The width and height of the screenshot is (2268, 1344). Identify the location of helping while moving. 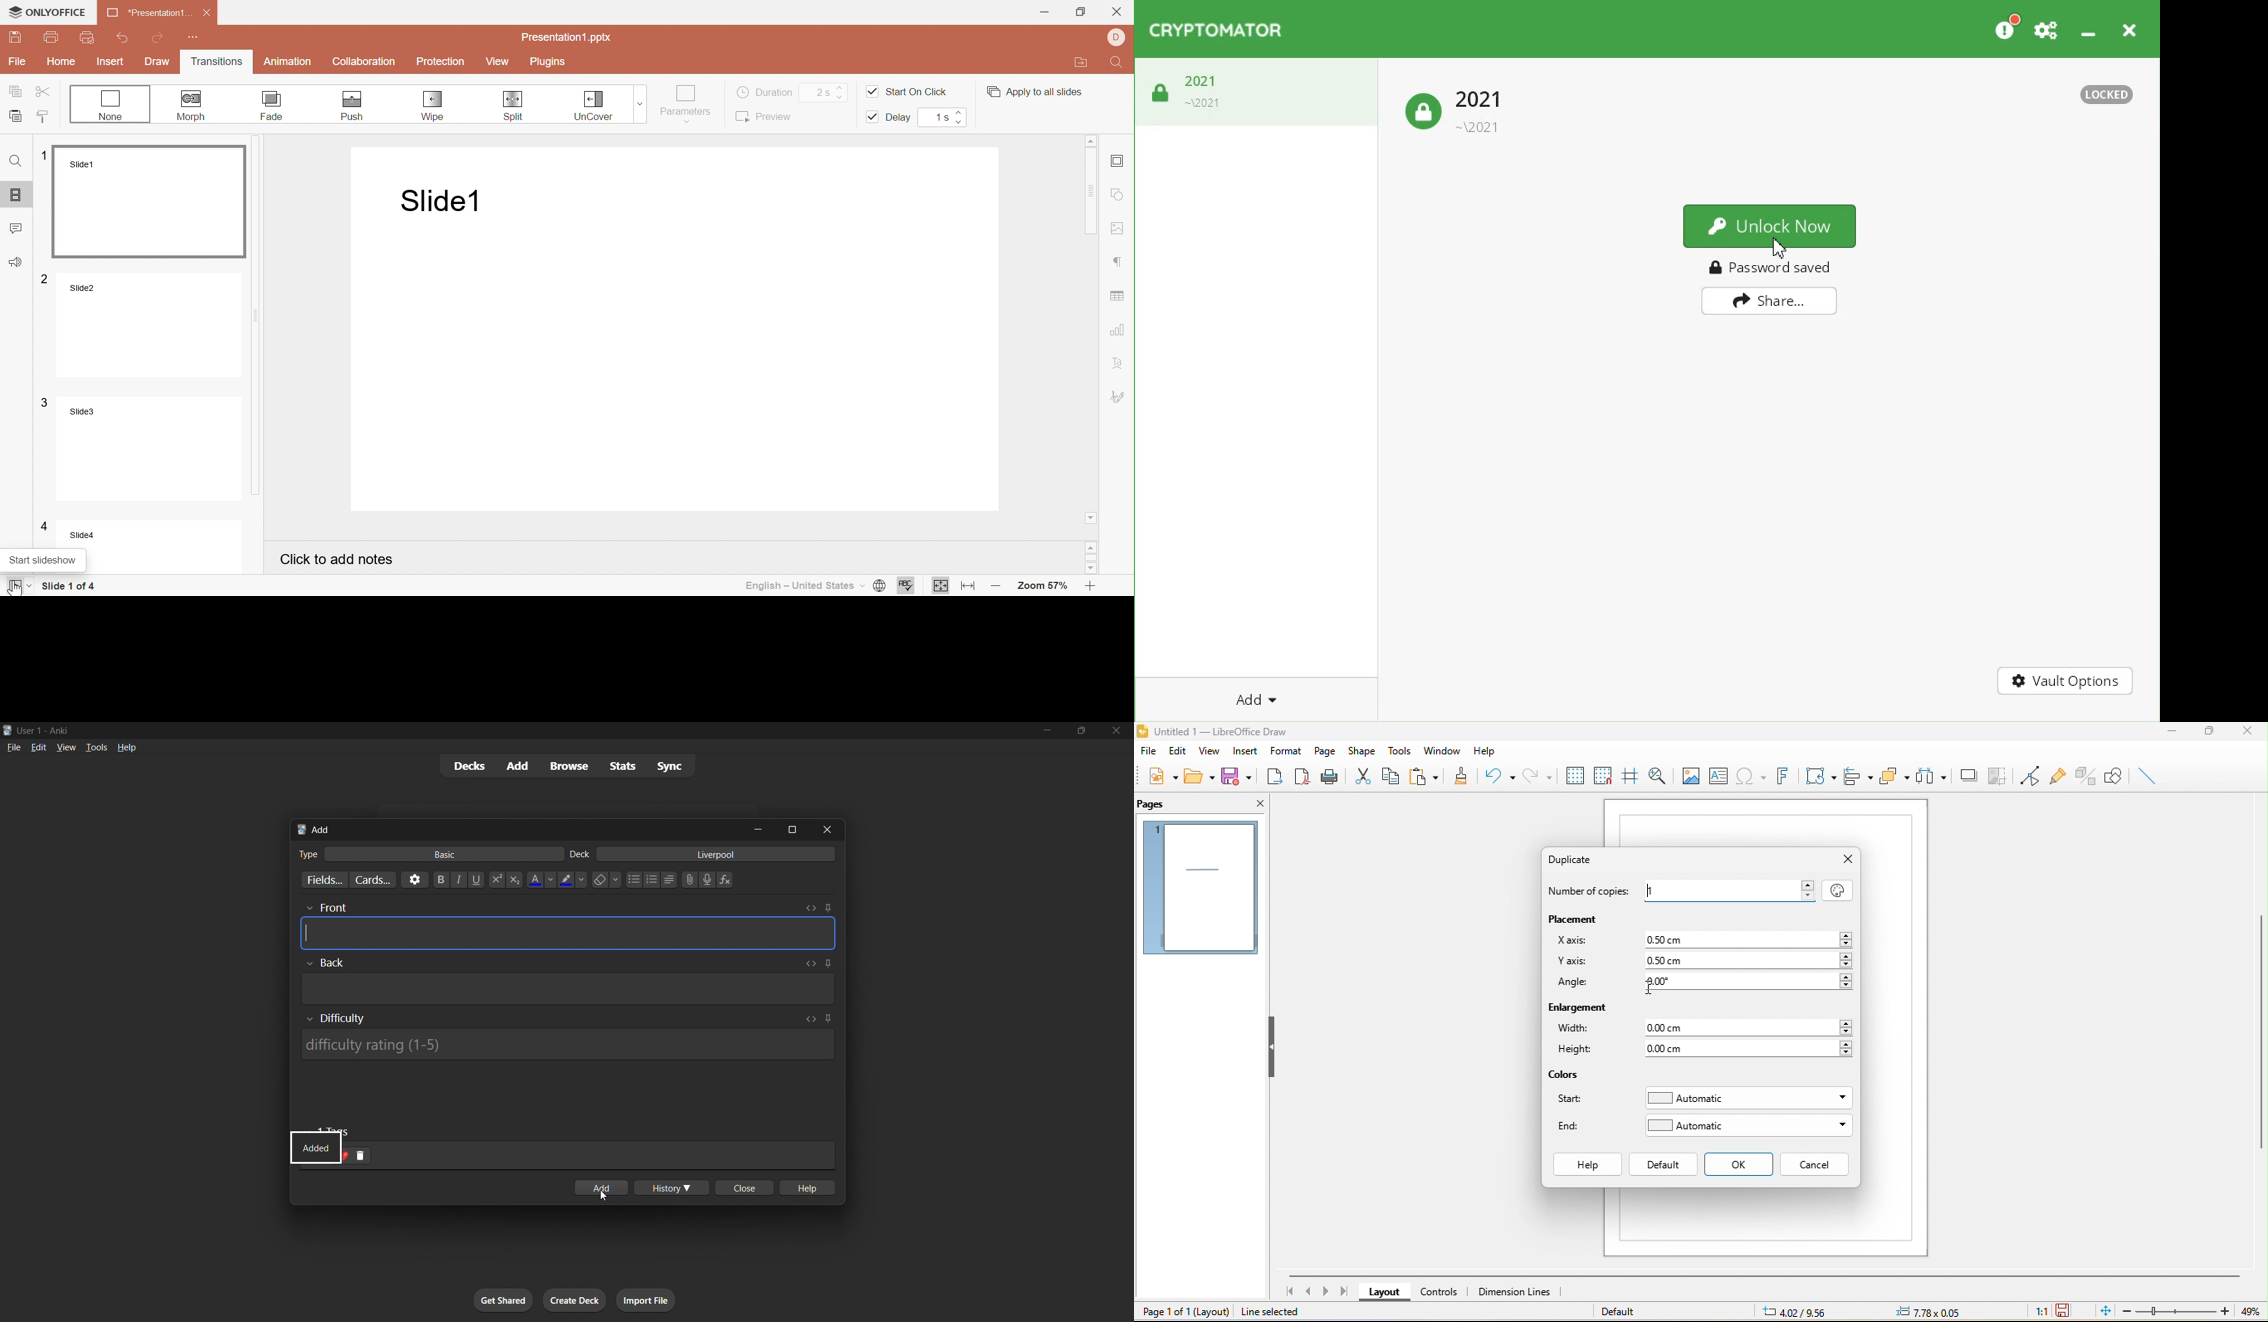
(1629, 773).